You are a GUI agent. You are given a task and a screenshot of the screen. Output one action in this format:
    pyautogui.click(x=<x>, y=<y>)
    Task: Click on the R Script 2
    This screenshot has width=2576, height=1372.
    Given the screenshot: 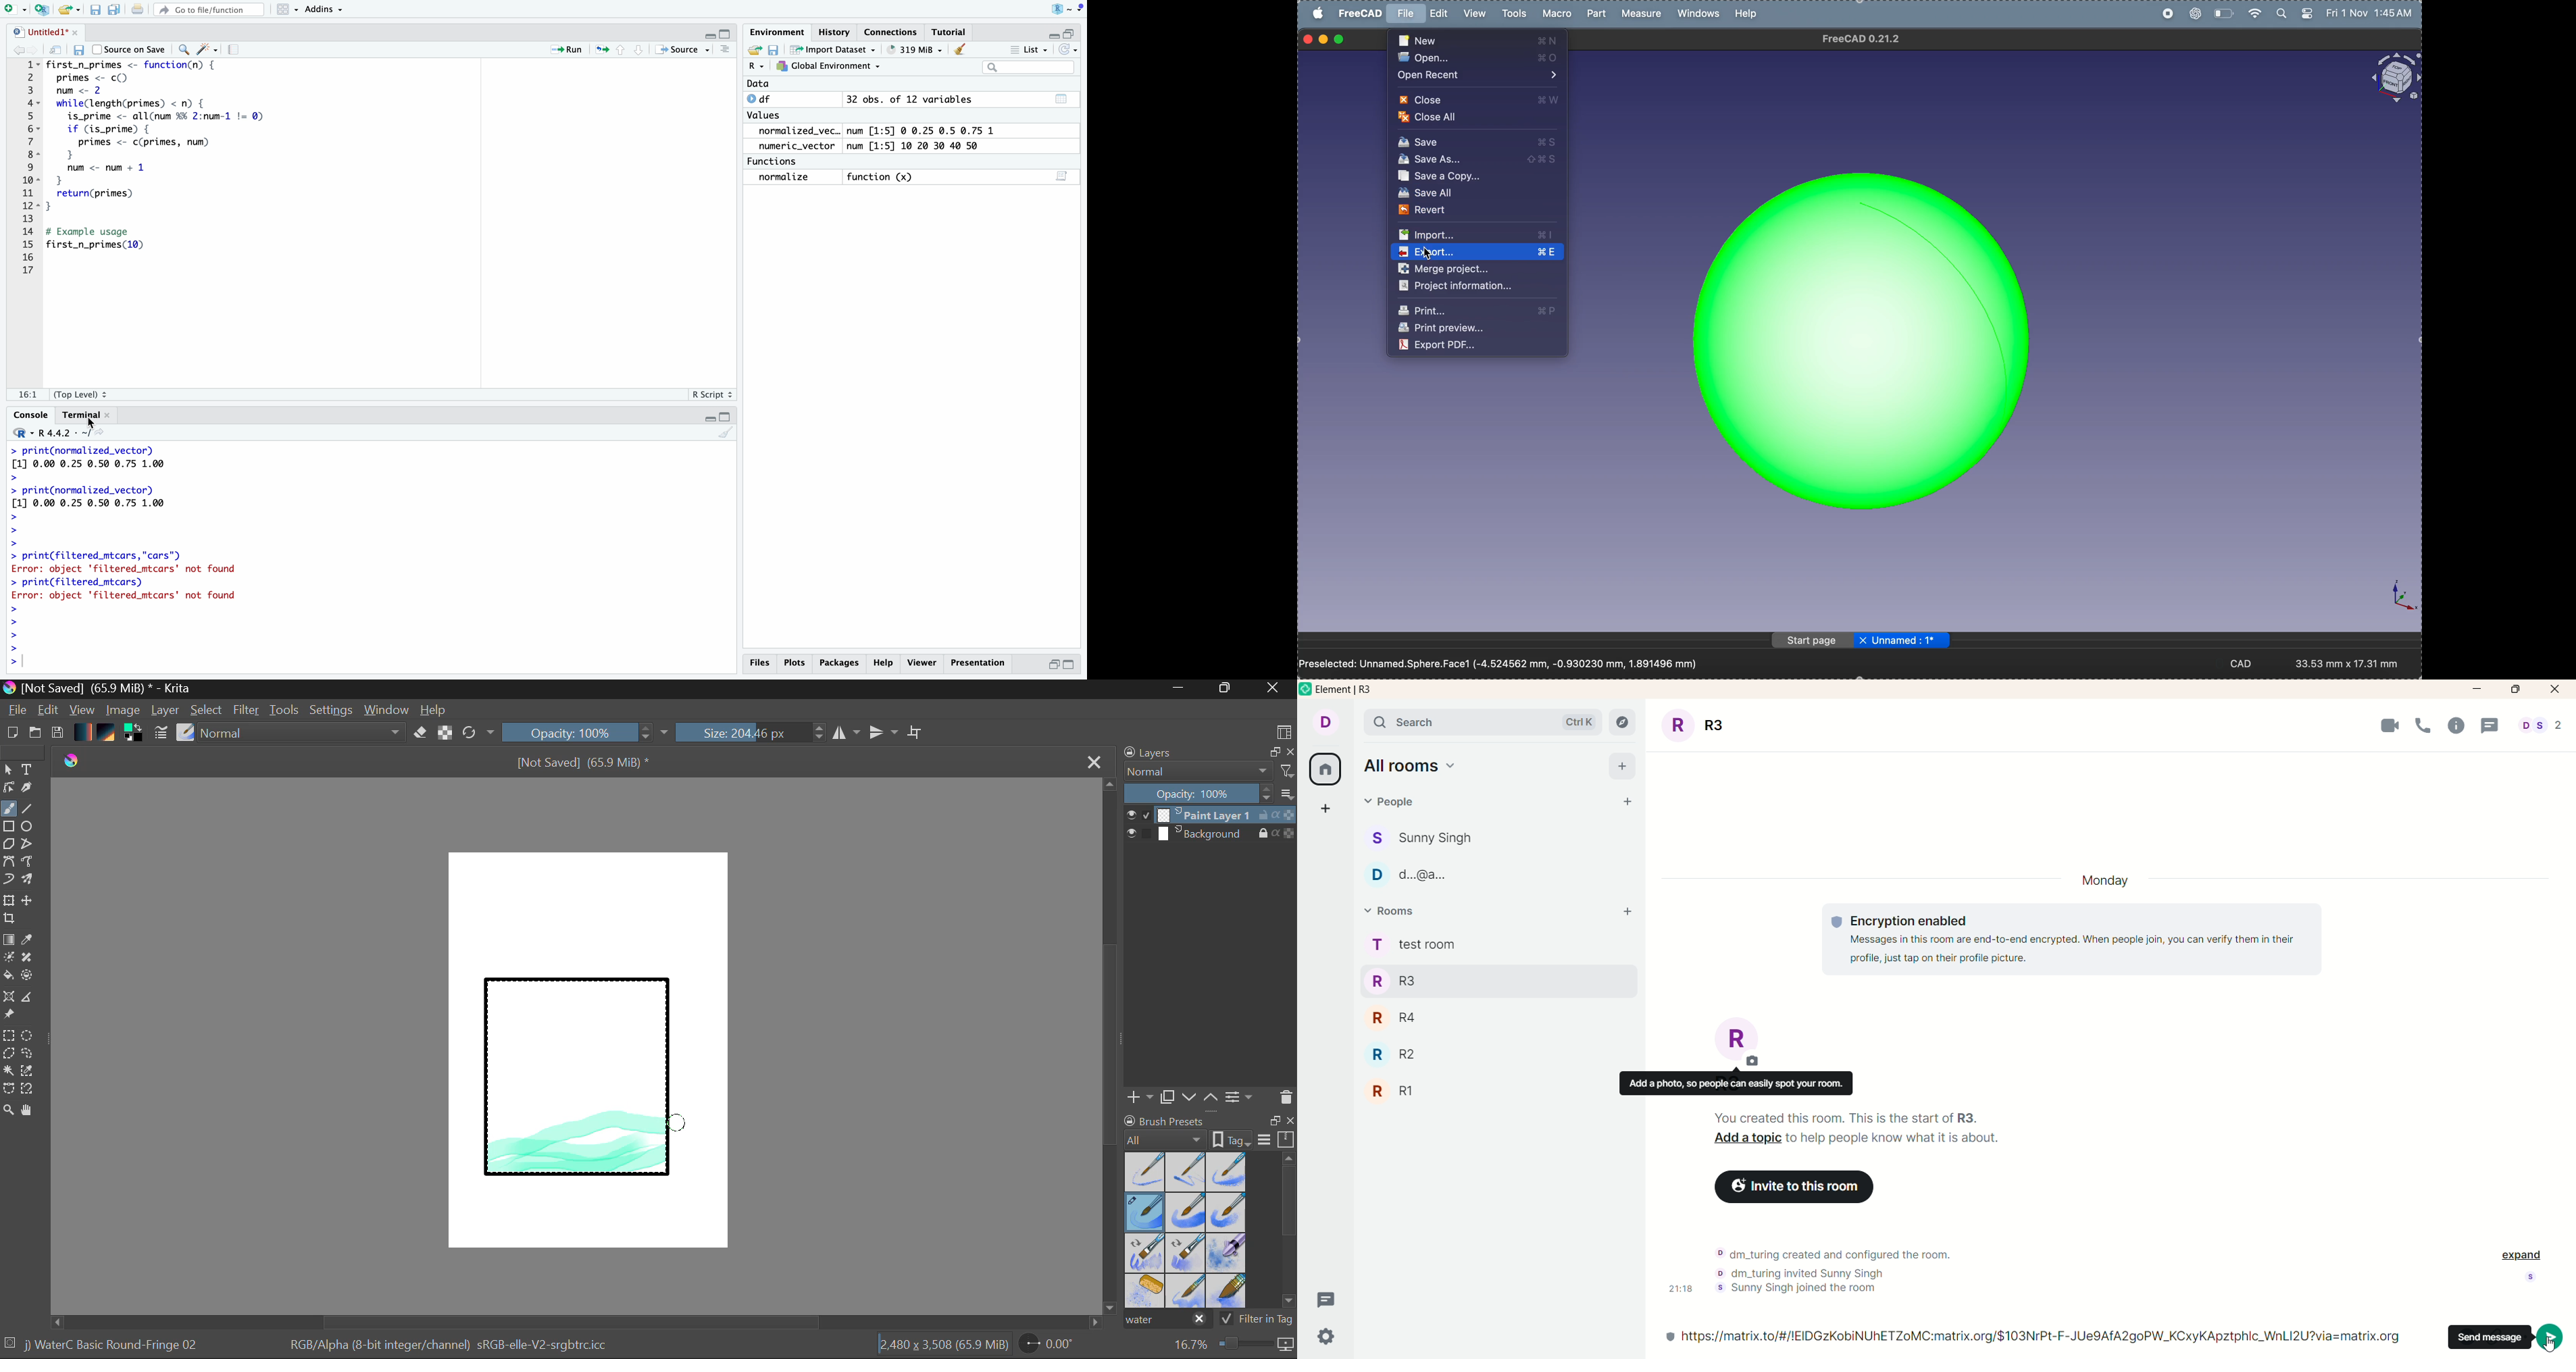 What is the action you would take?
    pyautogui.click(x=712, y=393)
    